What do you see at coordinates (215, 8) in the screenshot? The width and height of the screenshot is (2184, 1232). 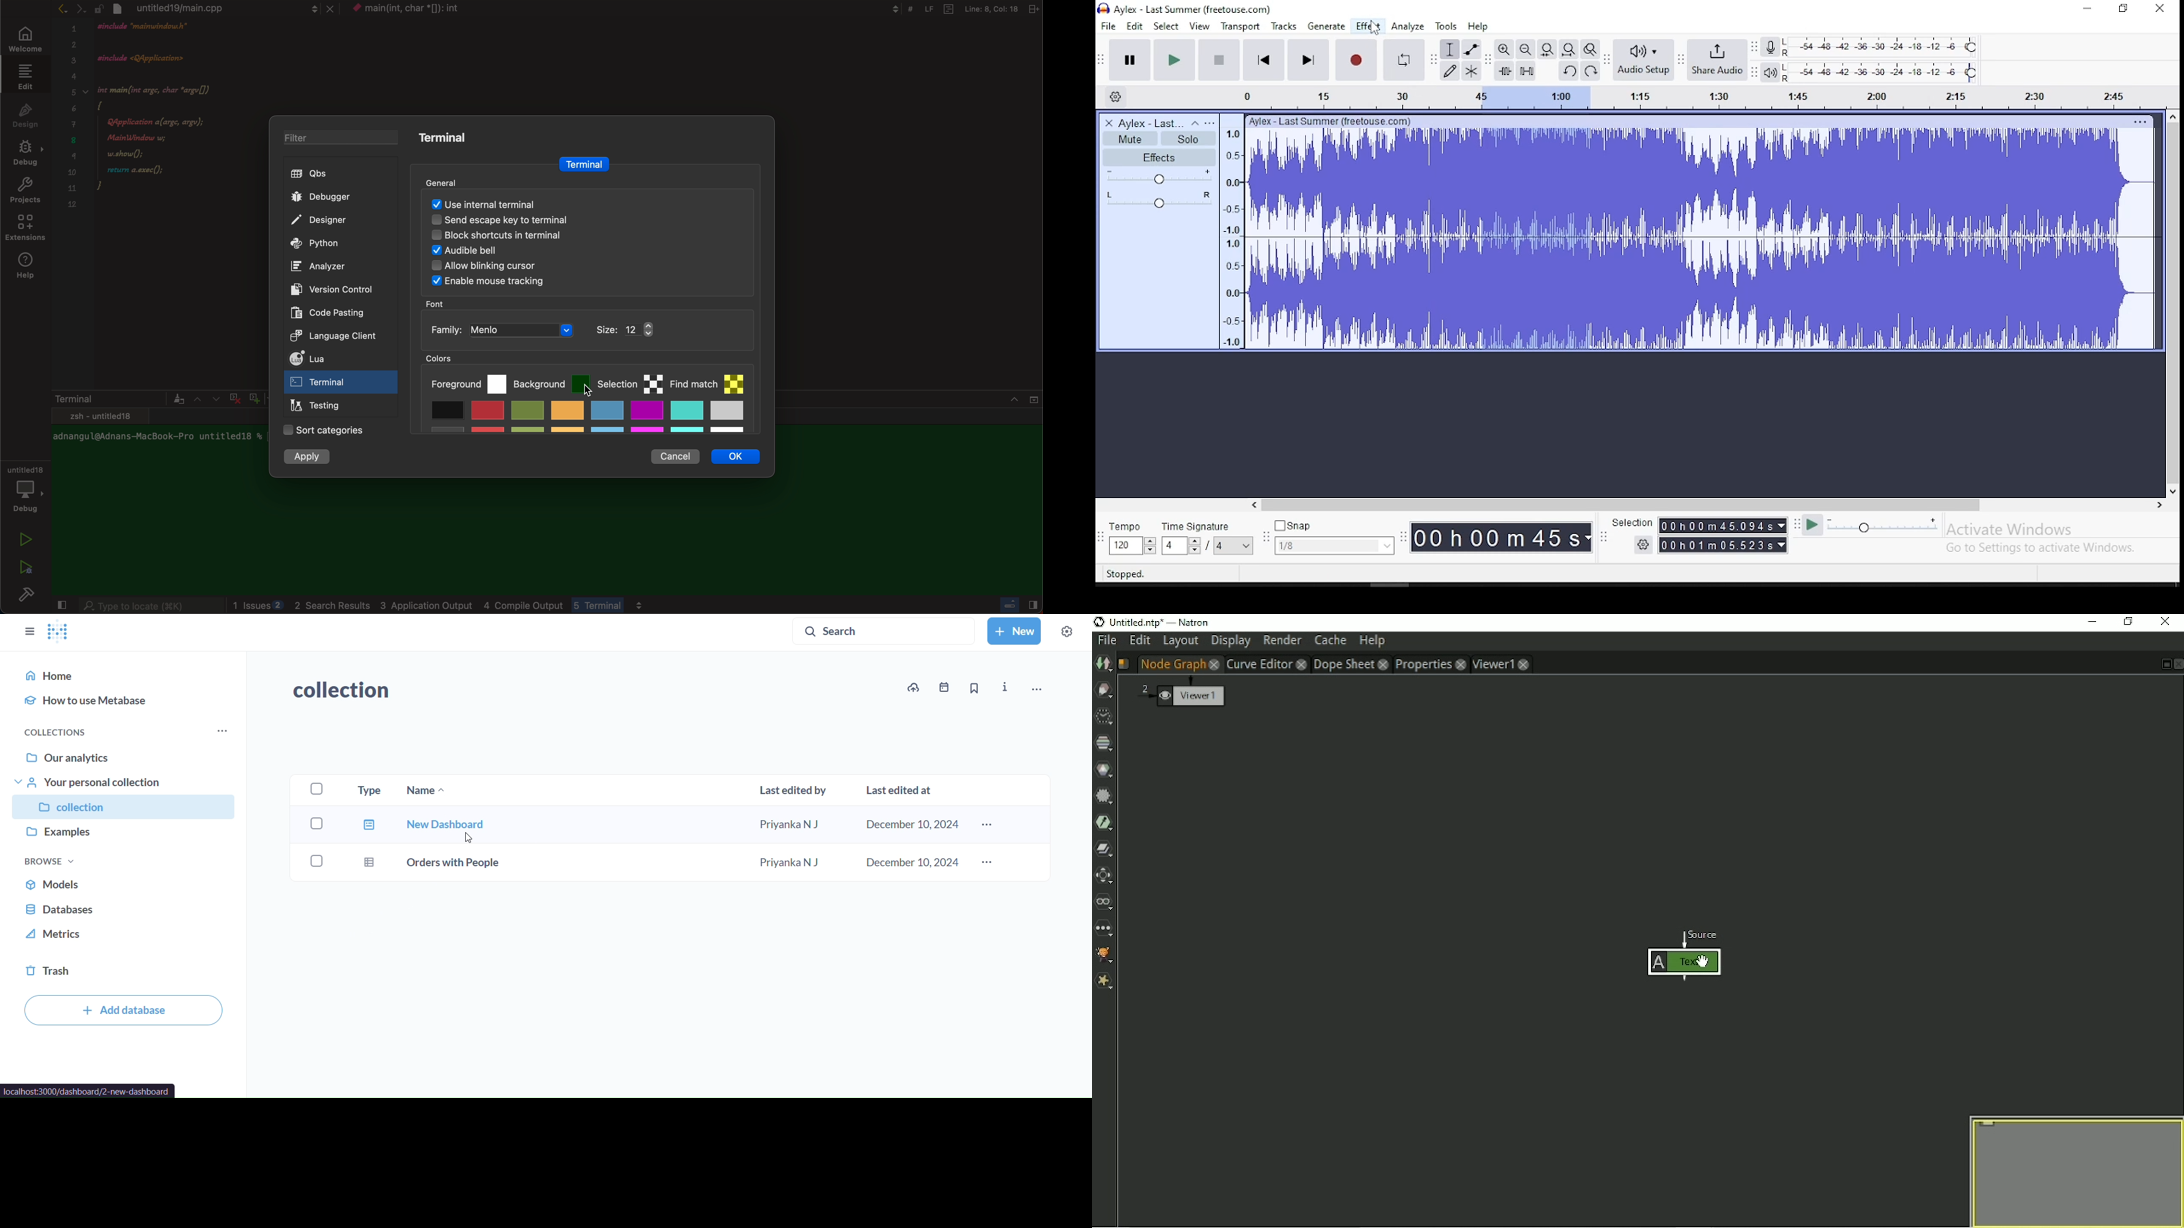 I see `file tab` at bounding box center [215, 8].